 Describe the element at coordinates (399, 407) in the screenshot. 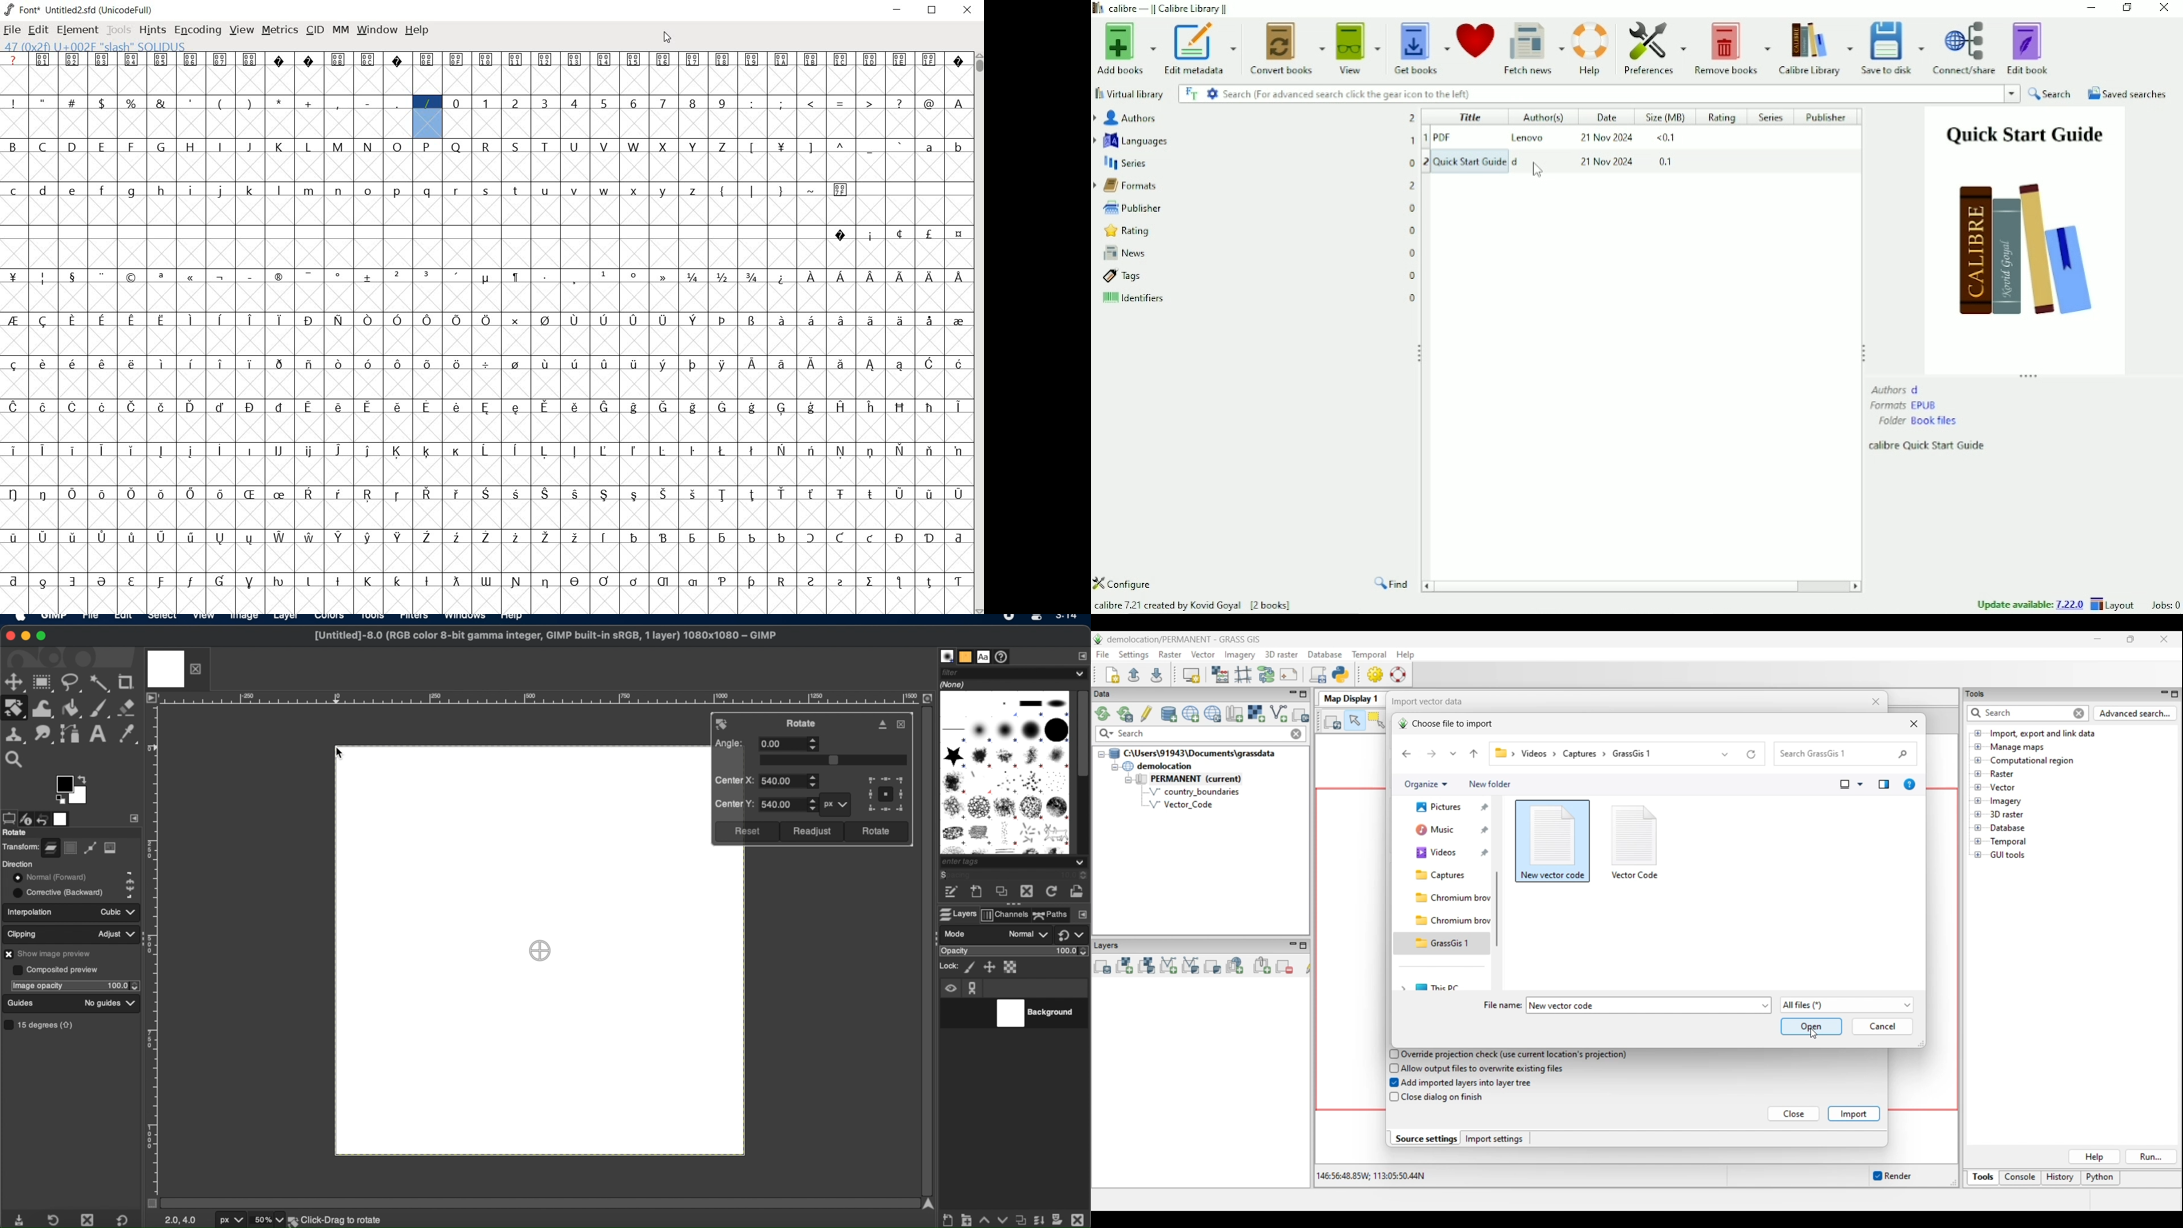

I see `glyph` at that location.